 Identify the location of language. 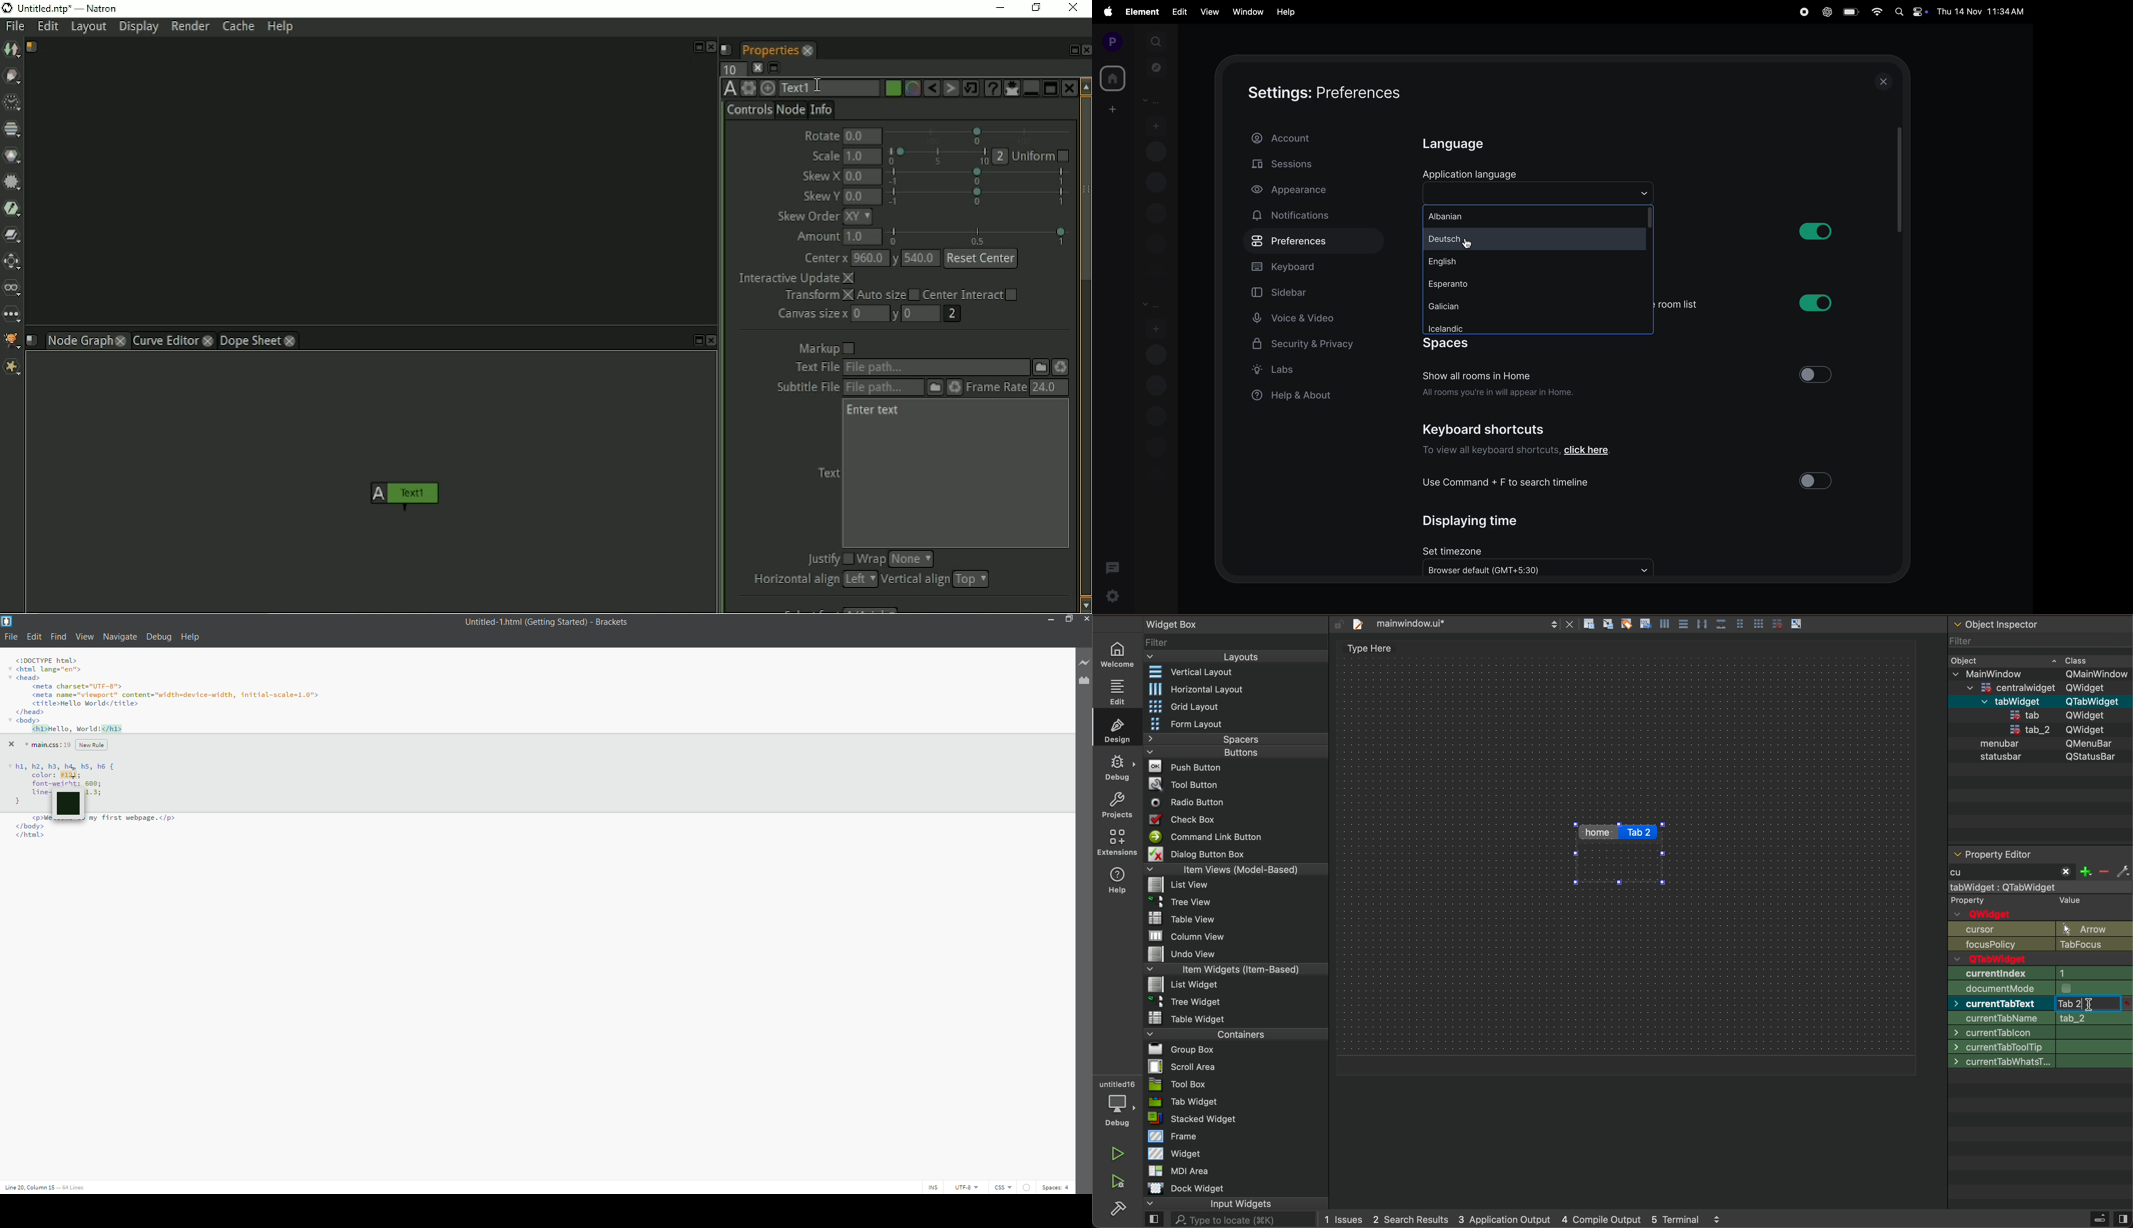
(1453, 144).